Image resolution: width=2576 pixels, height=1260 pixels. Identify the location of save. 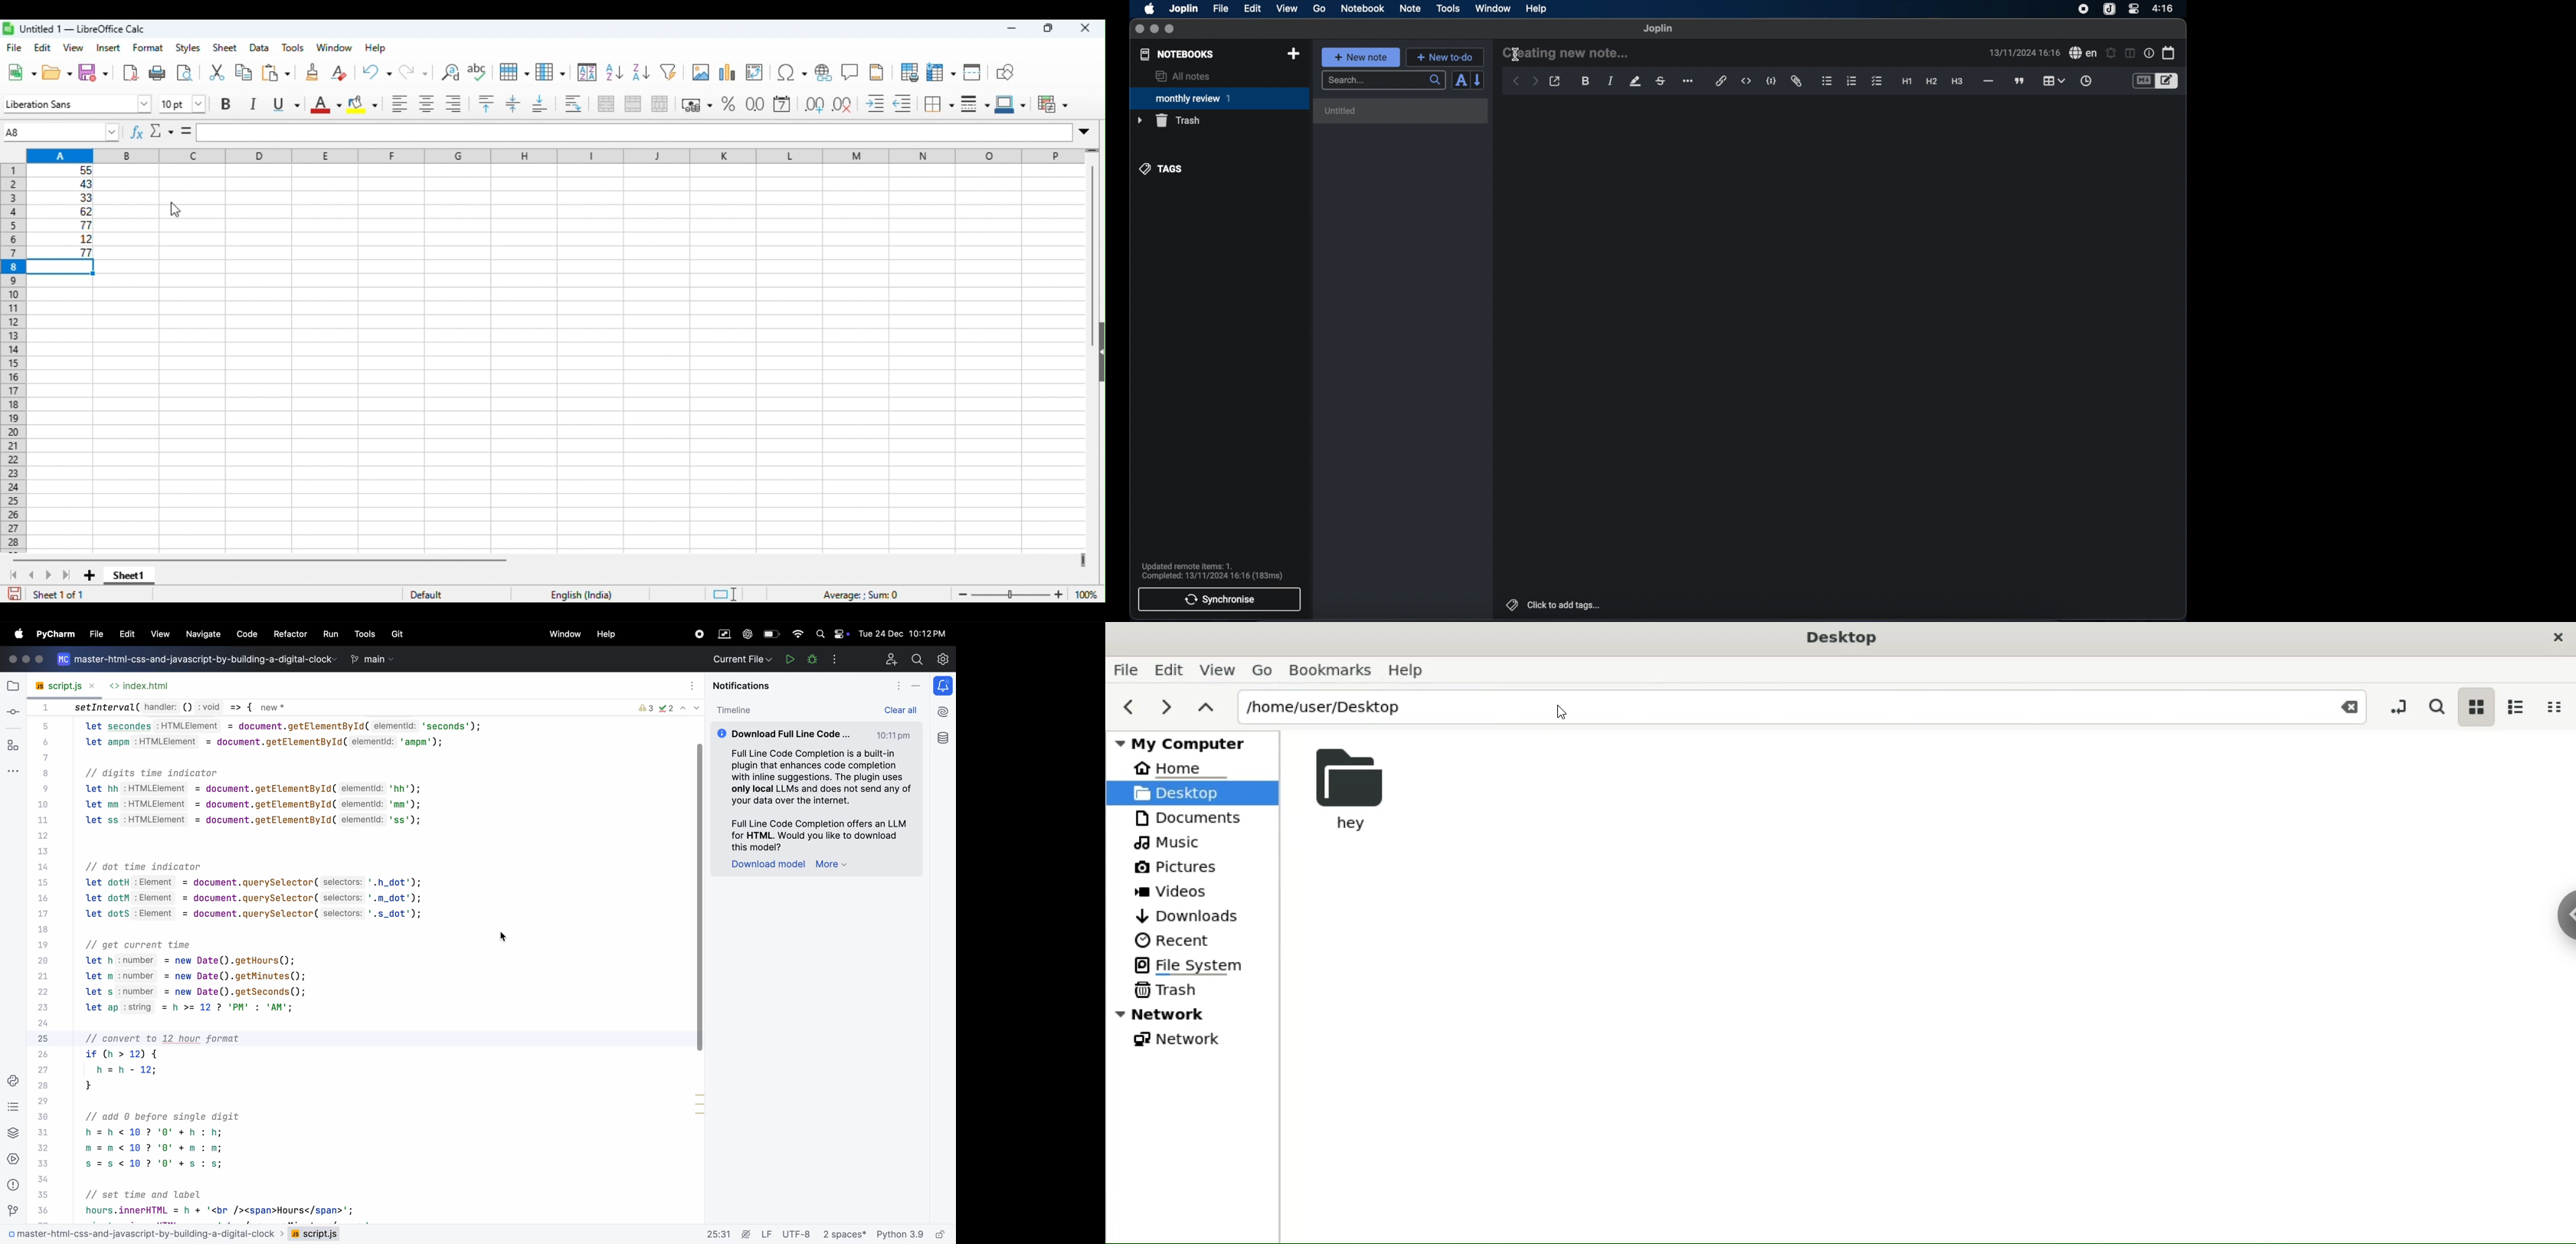
(93, 73).